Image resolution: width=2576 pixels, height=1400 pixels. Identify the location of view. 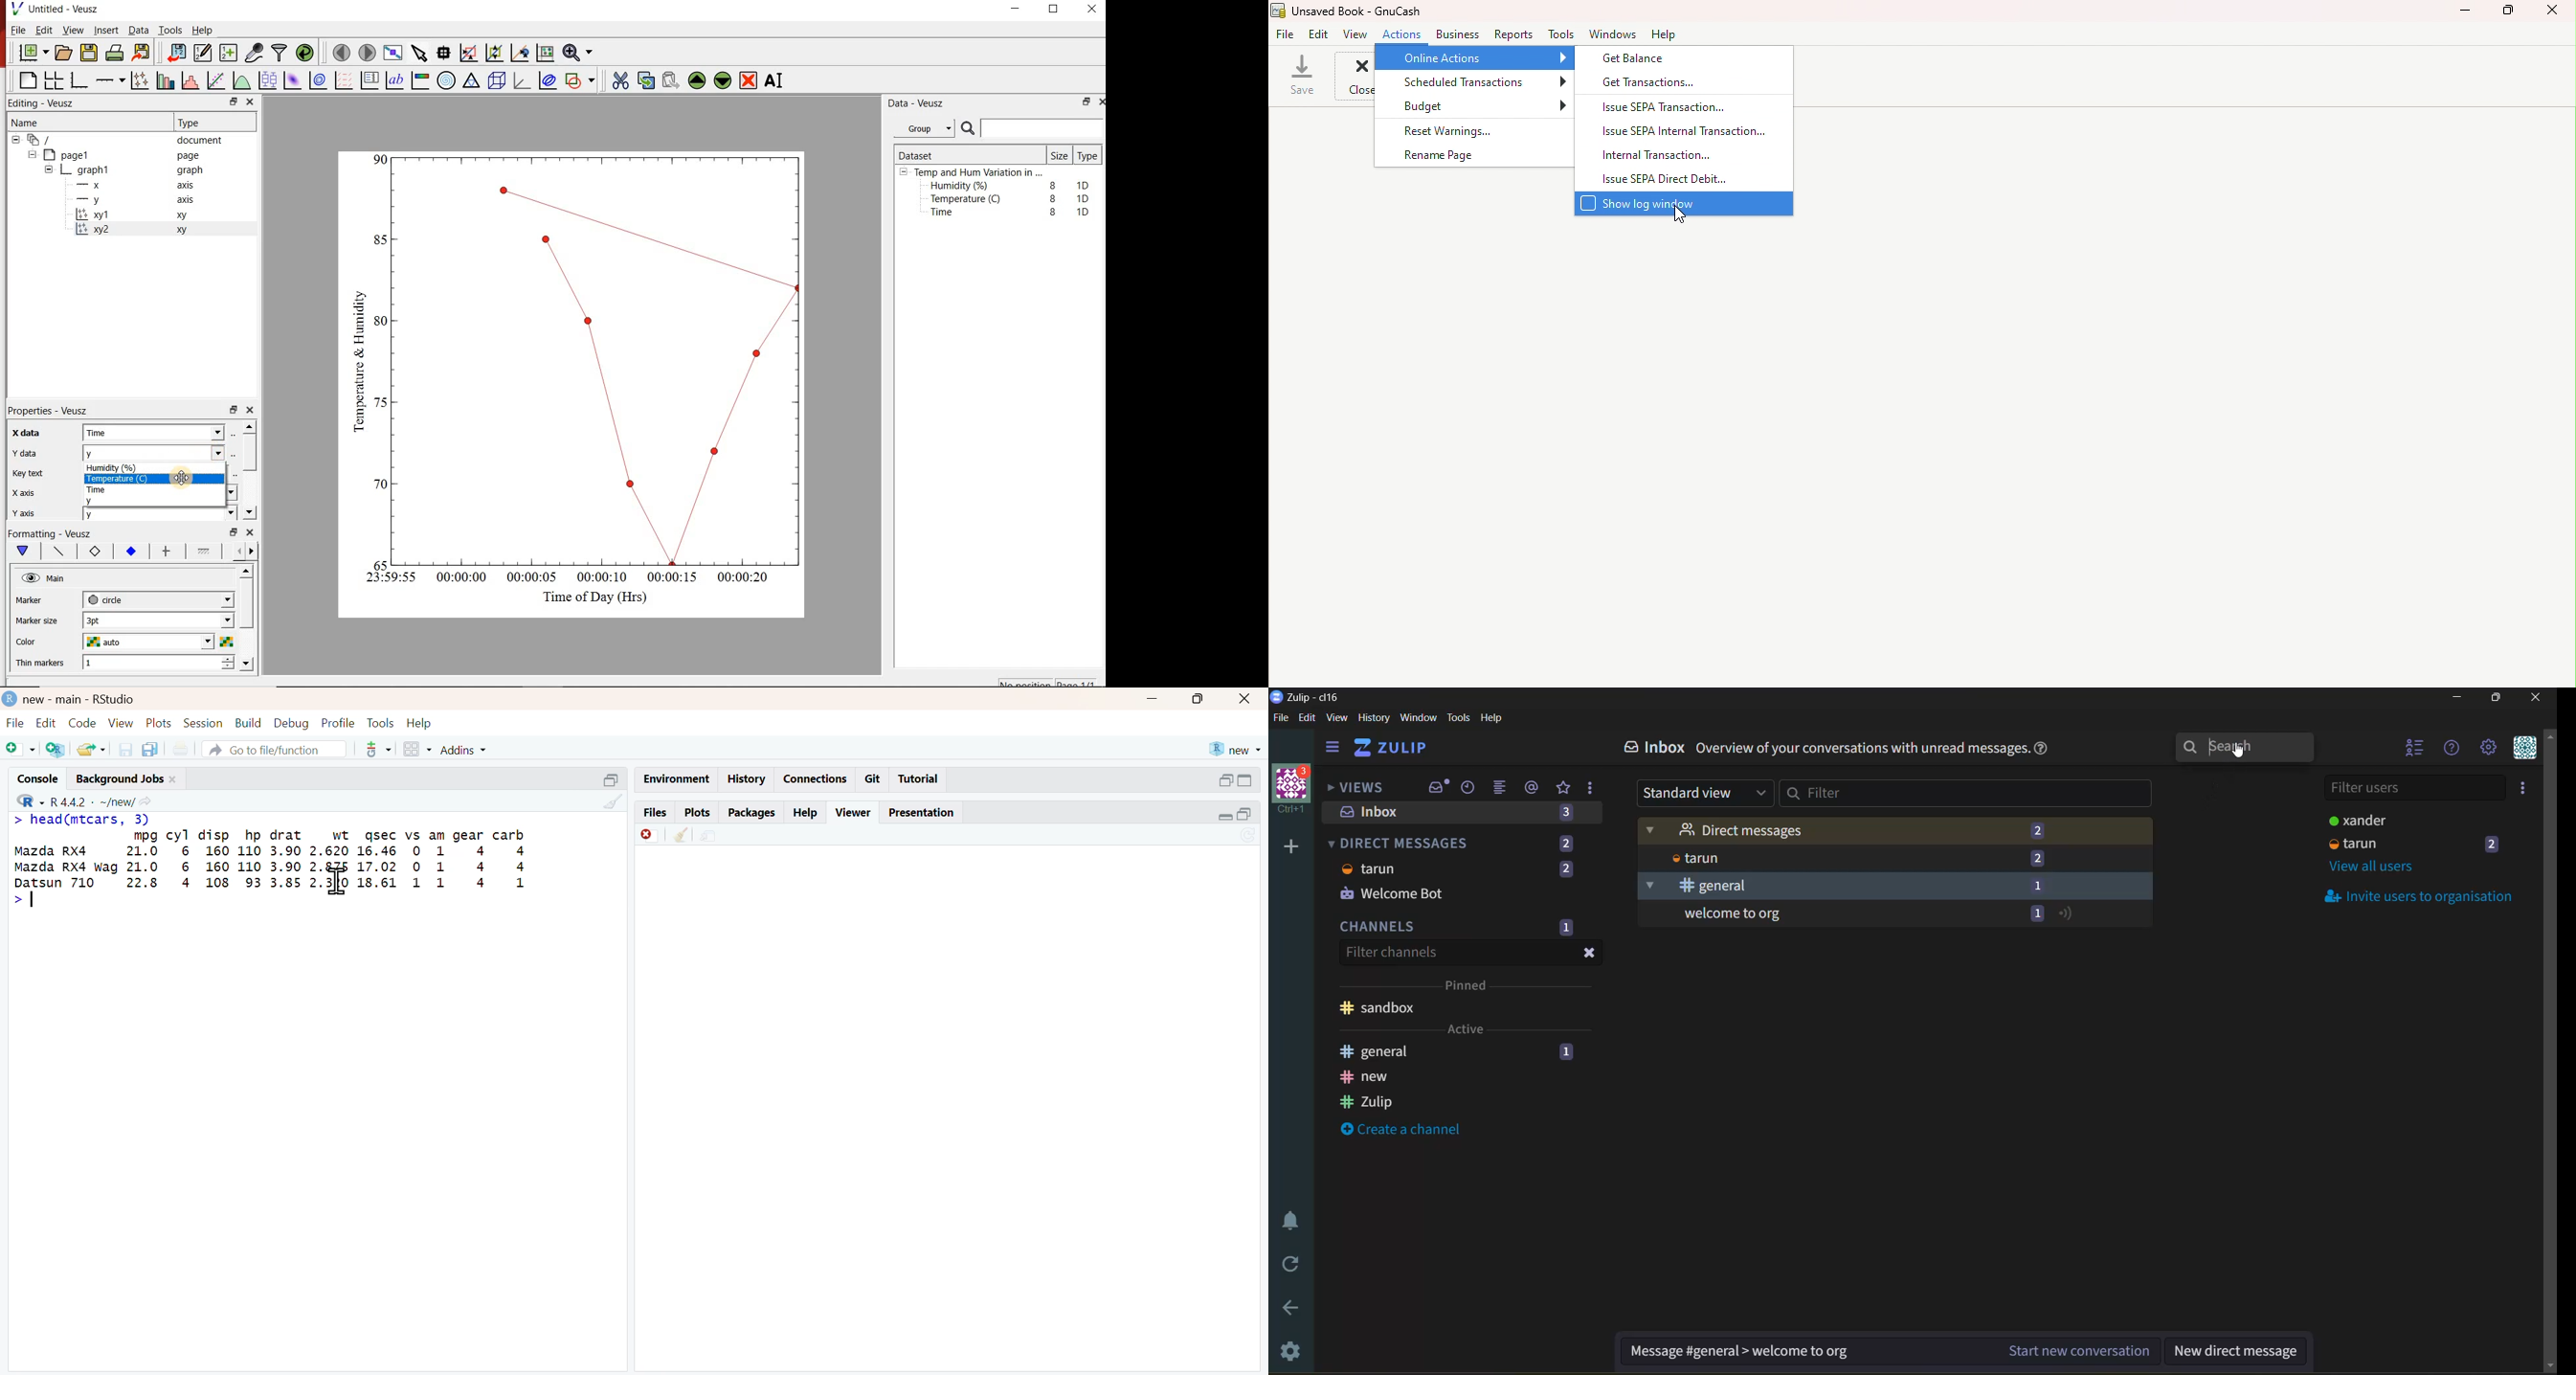
(1355, 34).